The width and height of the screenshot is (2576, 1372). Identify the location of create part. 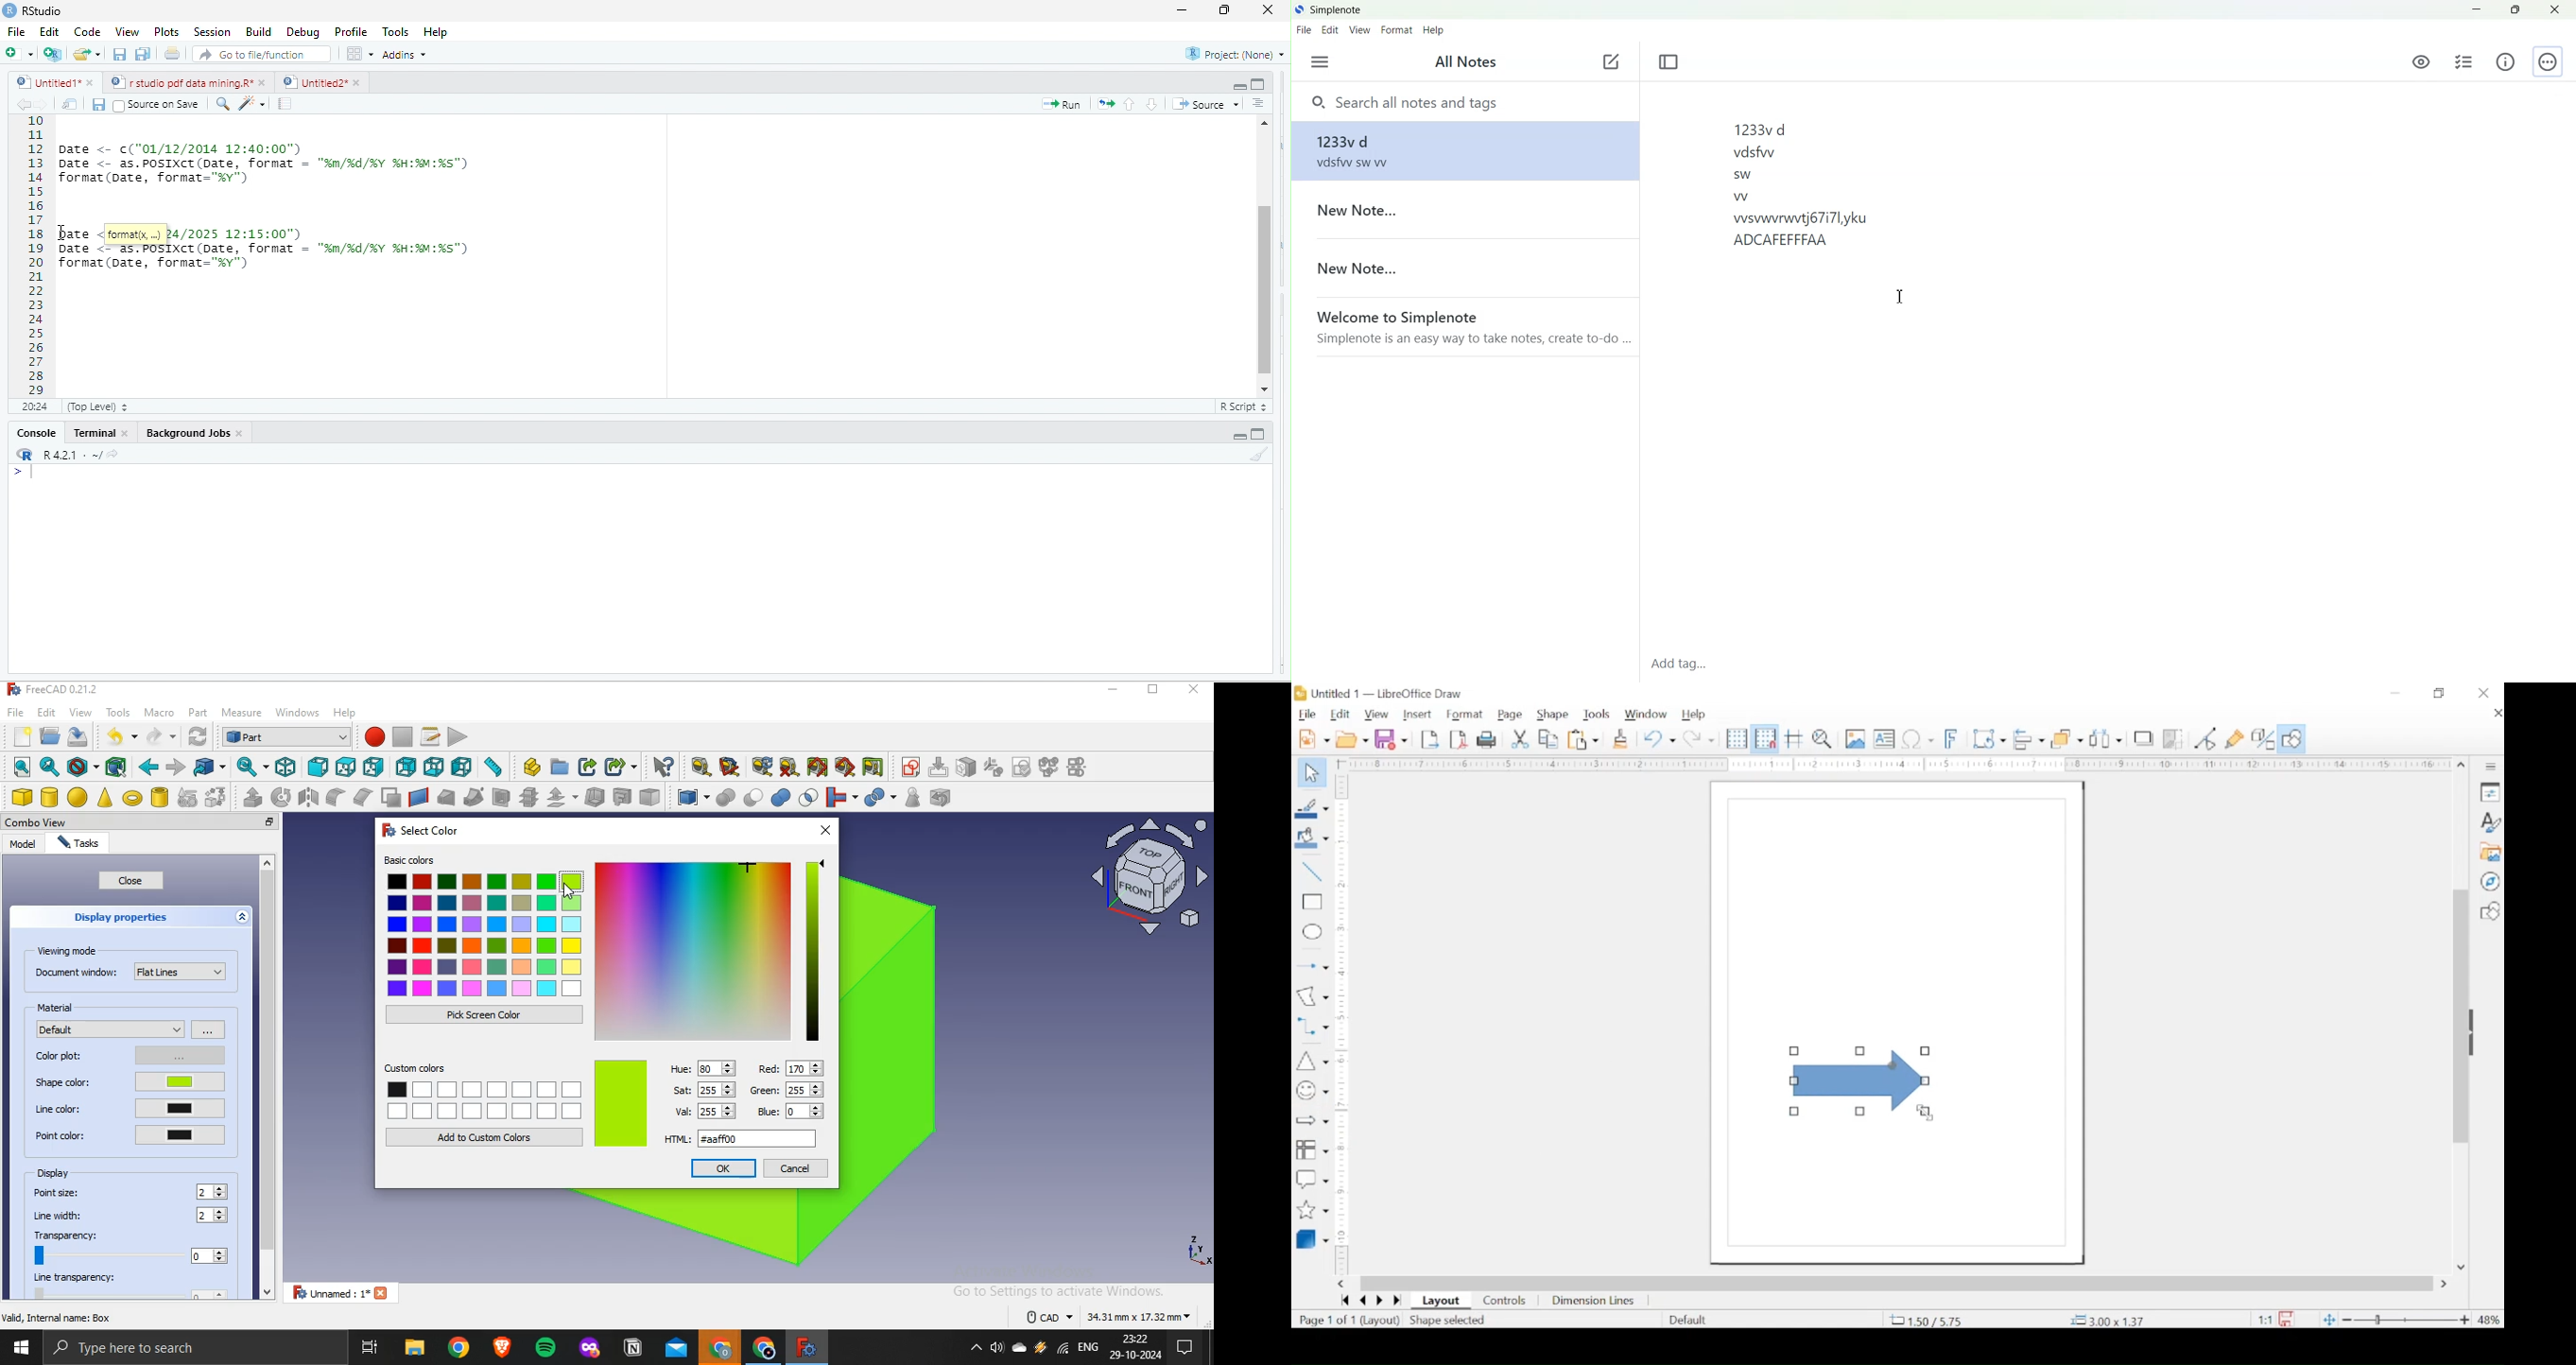
(531, 767).